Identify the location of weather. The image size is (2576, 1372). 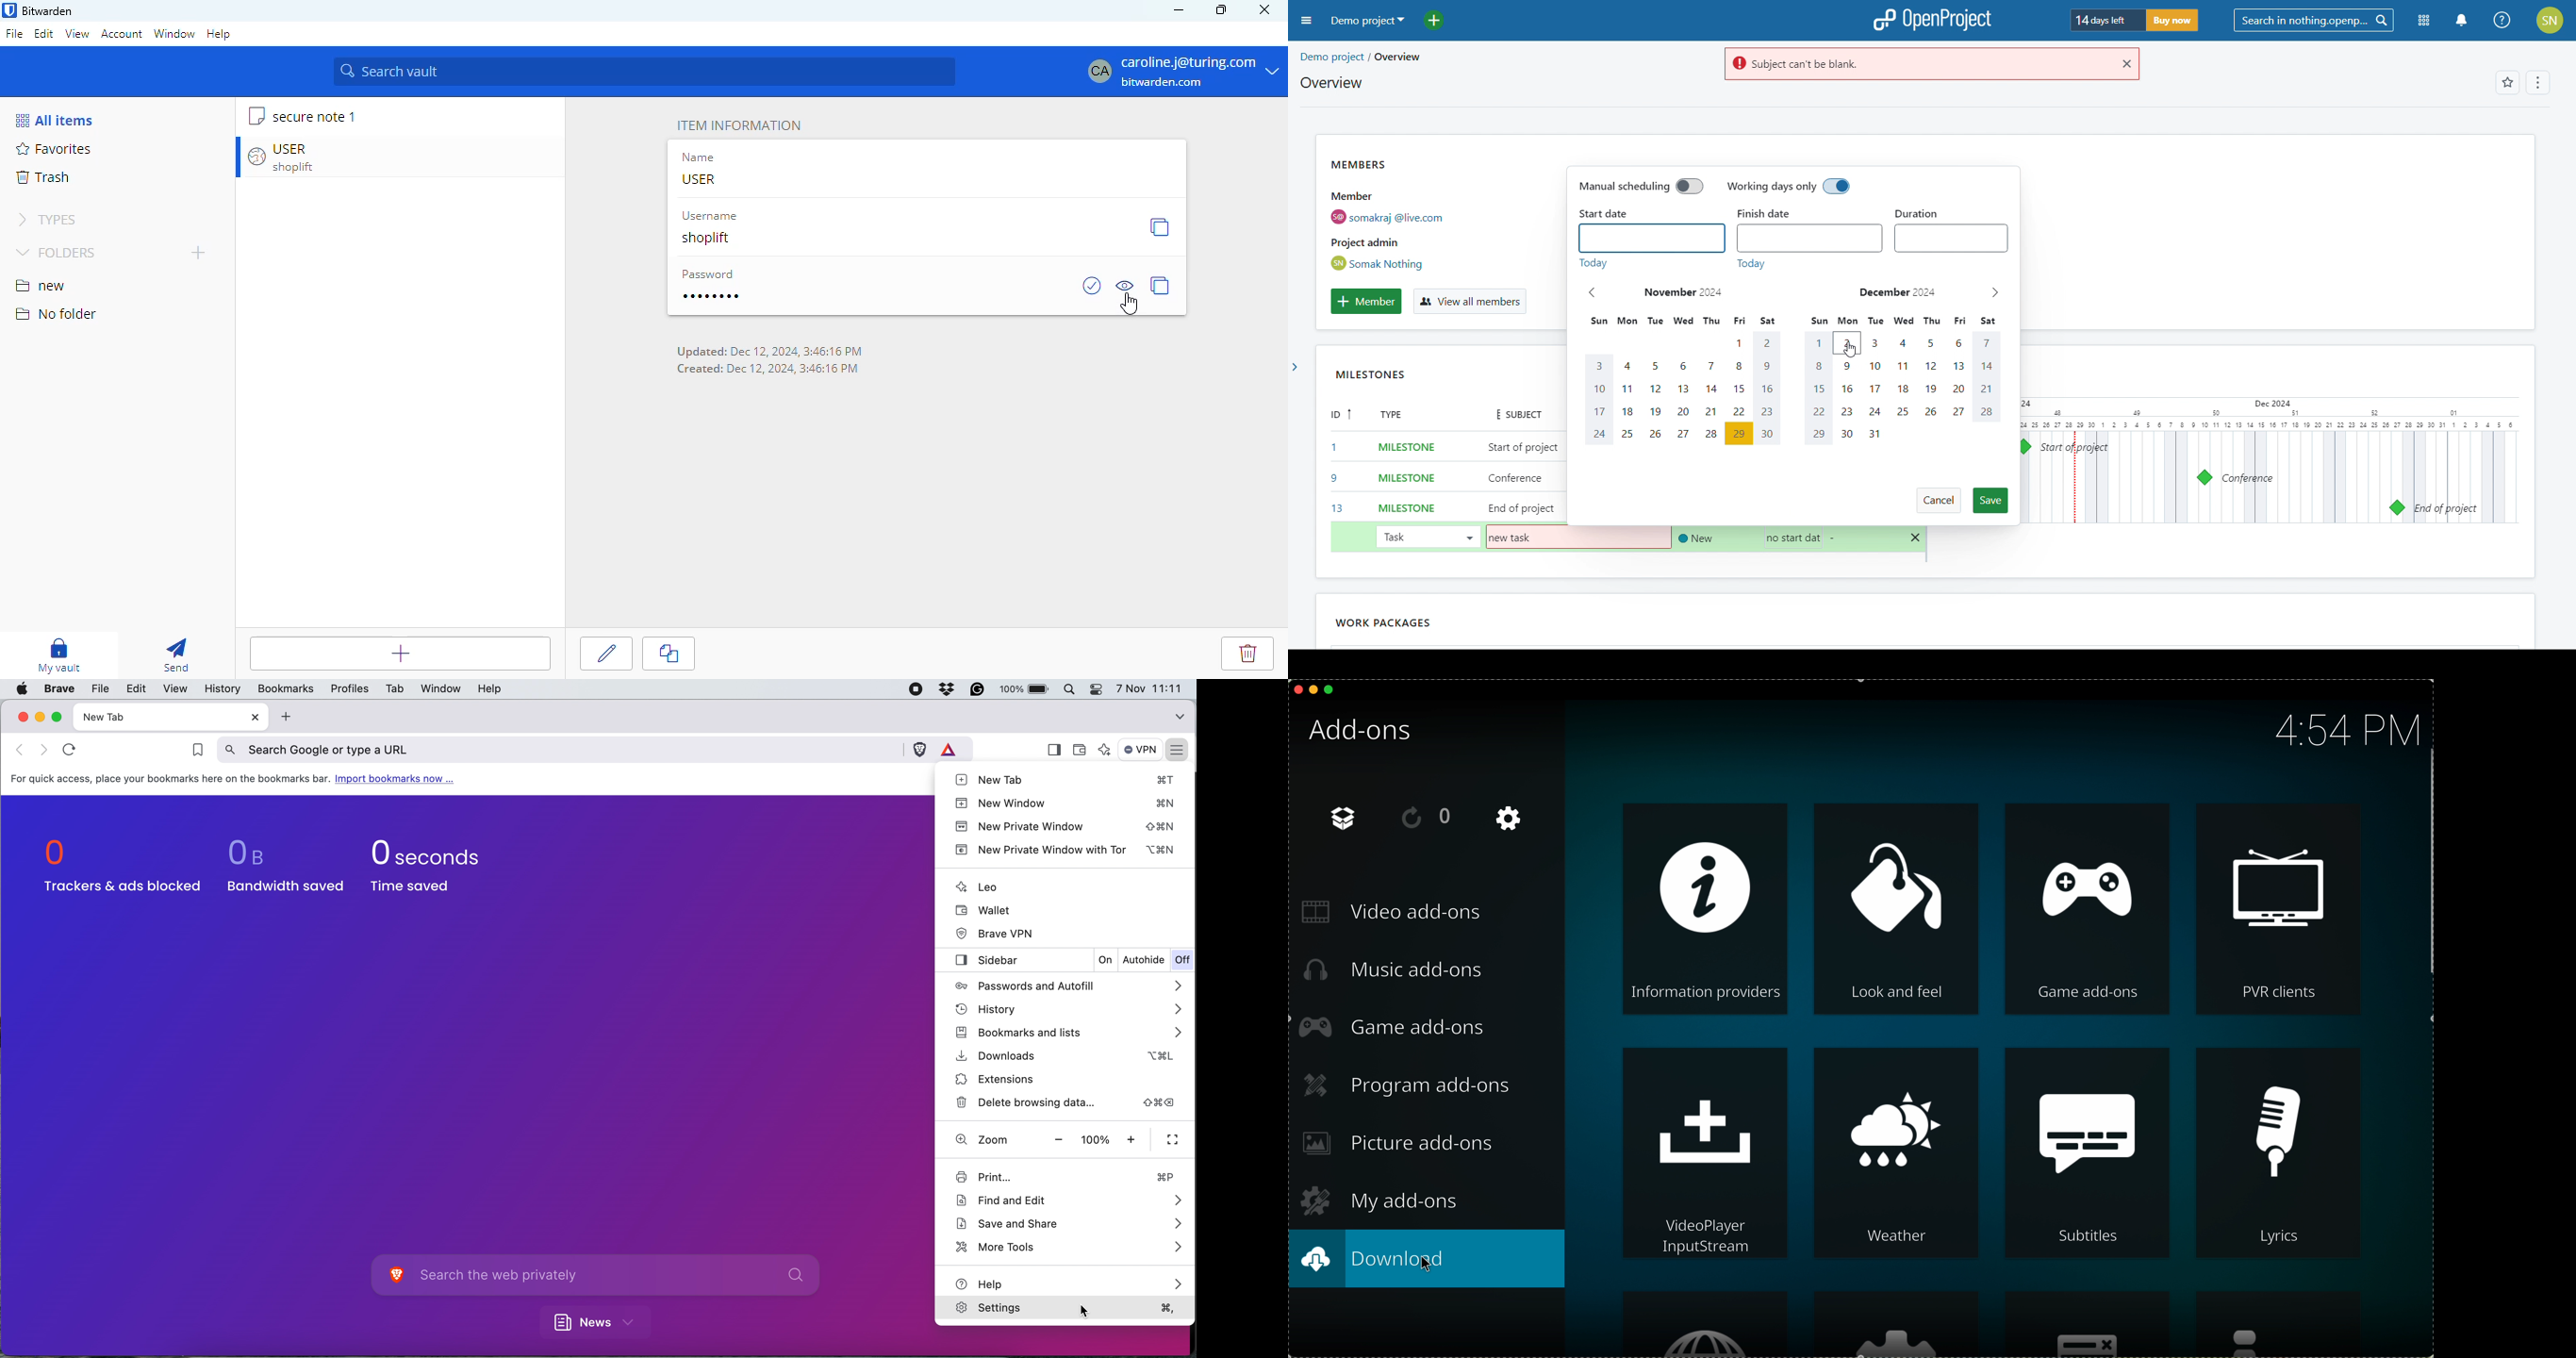
(1896, 1153).